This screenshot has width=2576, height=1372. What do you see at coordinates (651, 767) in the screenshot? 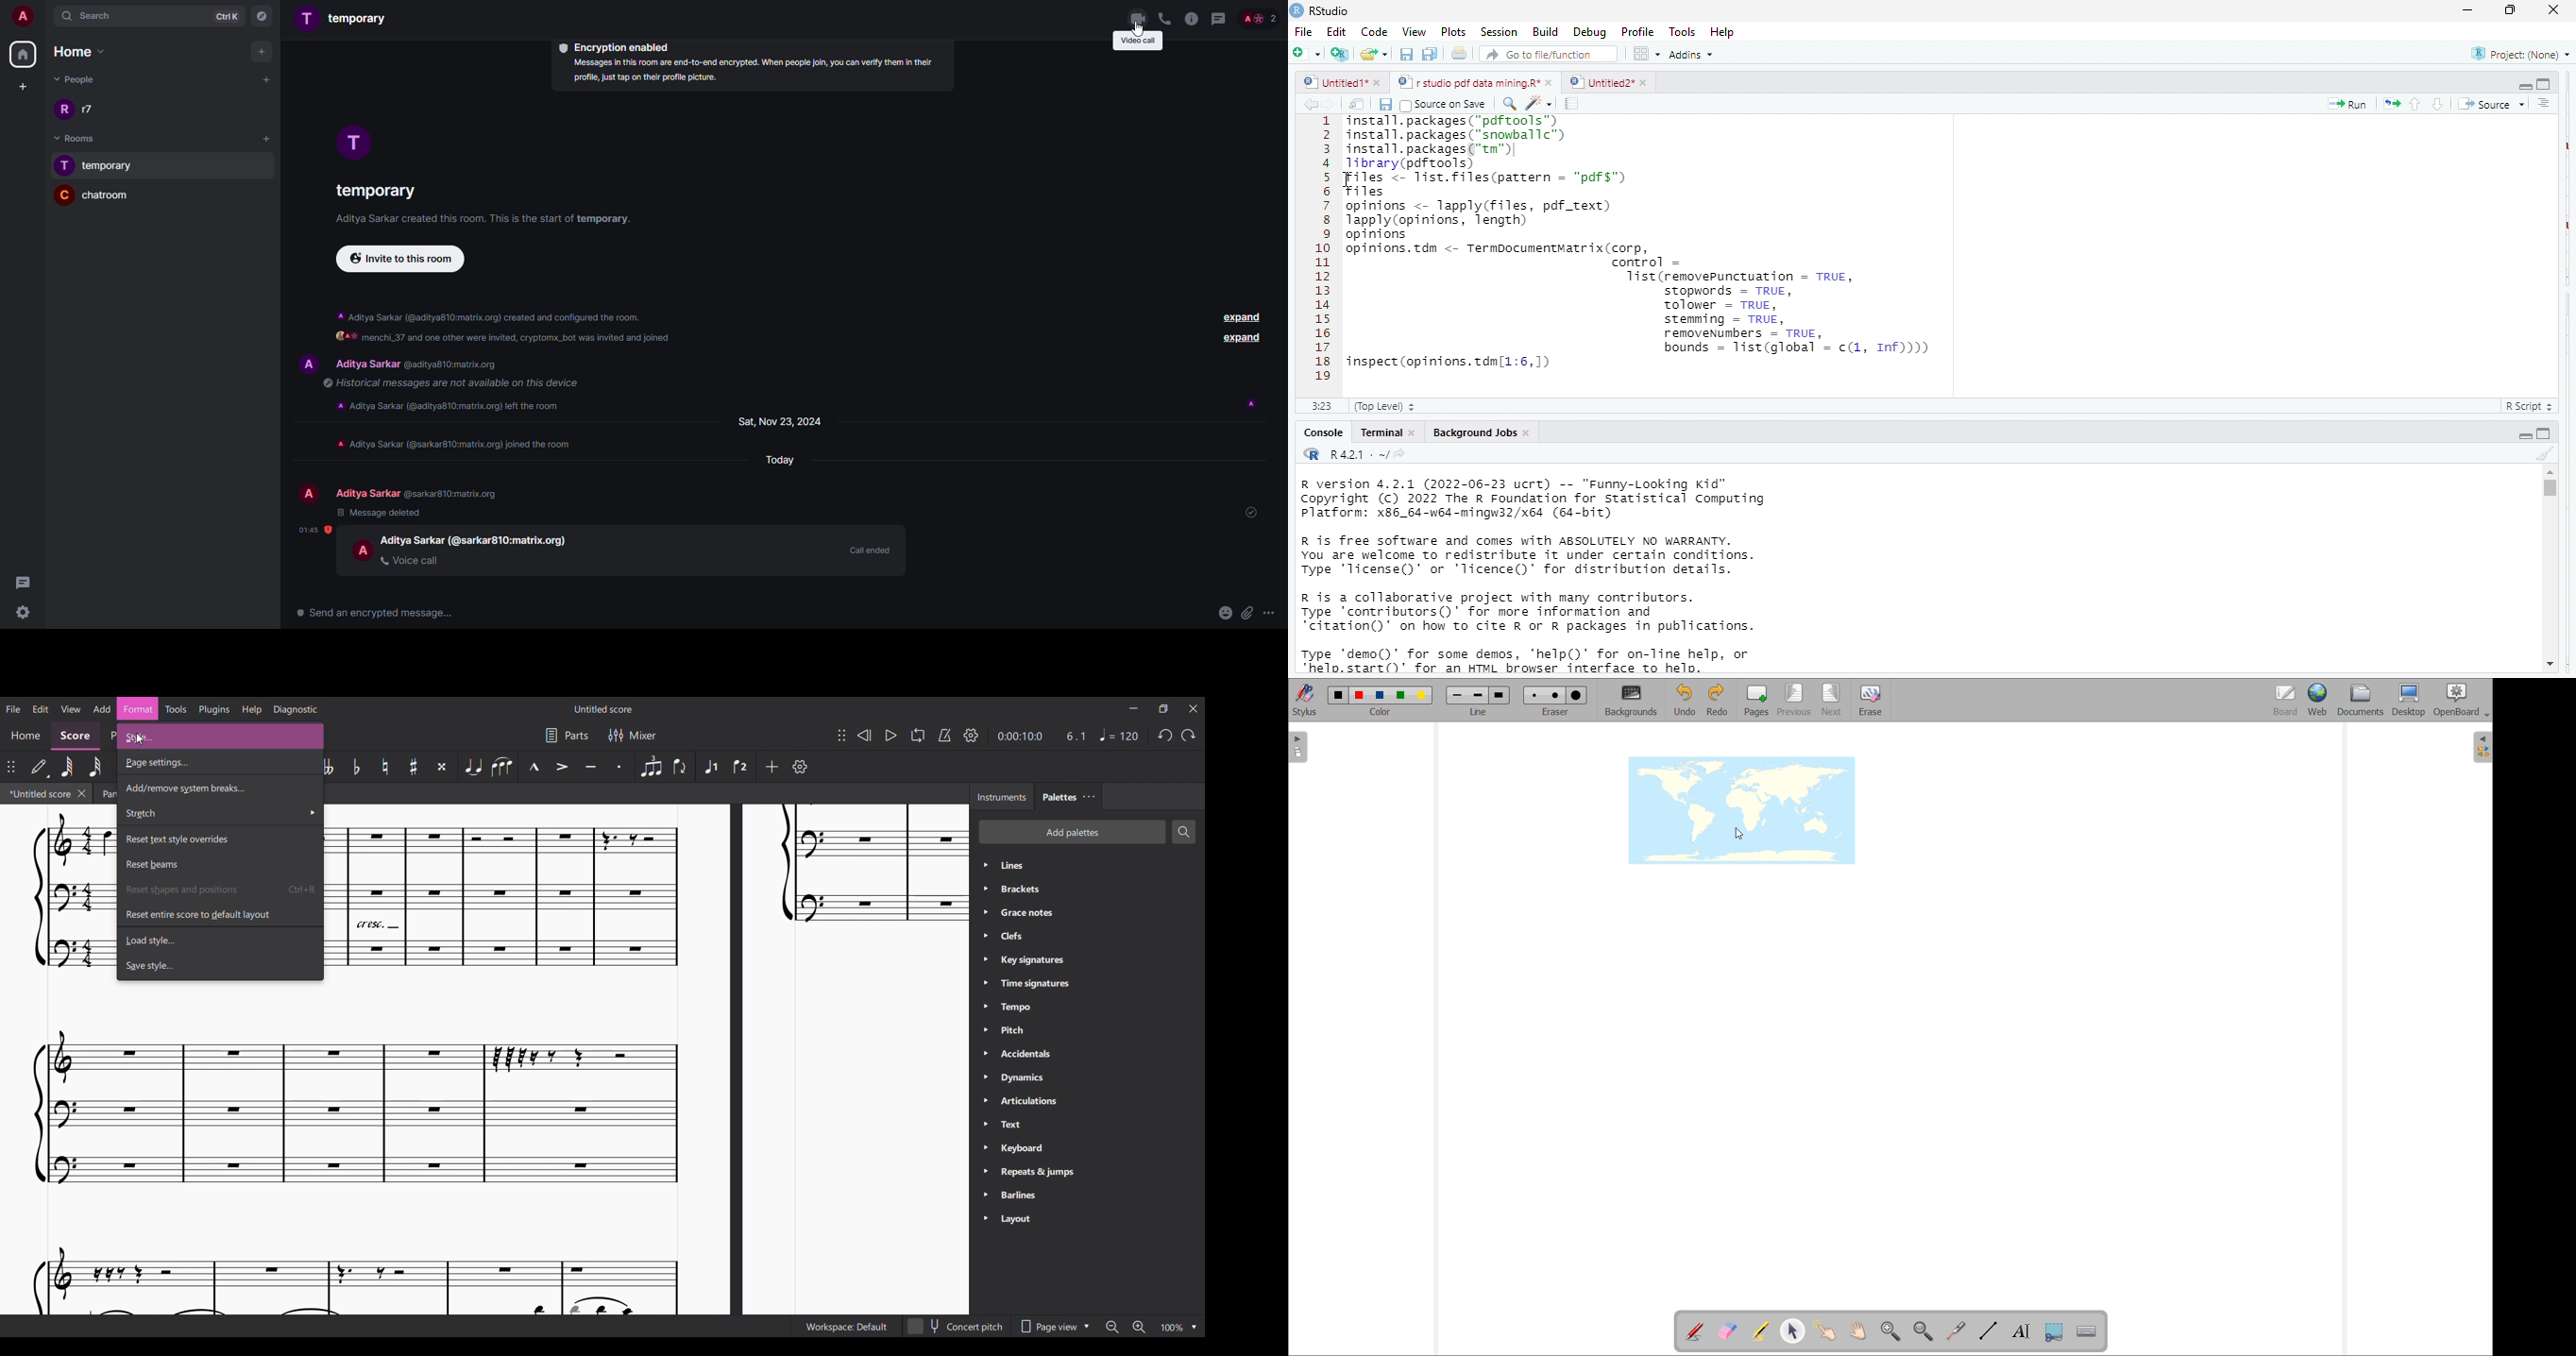
I see `Tuplet` at bounding box center [651, 767].